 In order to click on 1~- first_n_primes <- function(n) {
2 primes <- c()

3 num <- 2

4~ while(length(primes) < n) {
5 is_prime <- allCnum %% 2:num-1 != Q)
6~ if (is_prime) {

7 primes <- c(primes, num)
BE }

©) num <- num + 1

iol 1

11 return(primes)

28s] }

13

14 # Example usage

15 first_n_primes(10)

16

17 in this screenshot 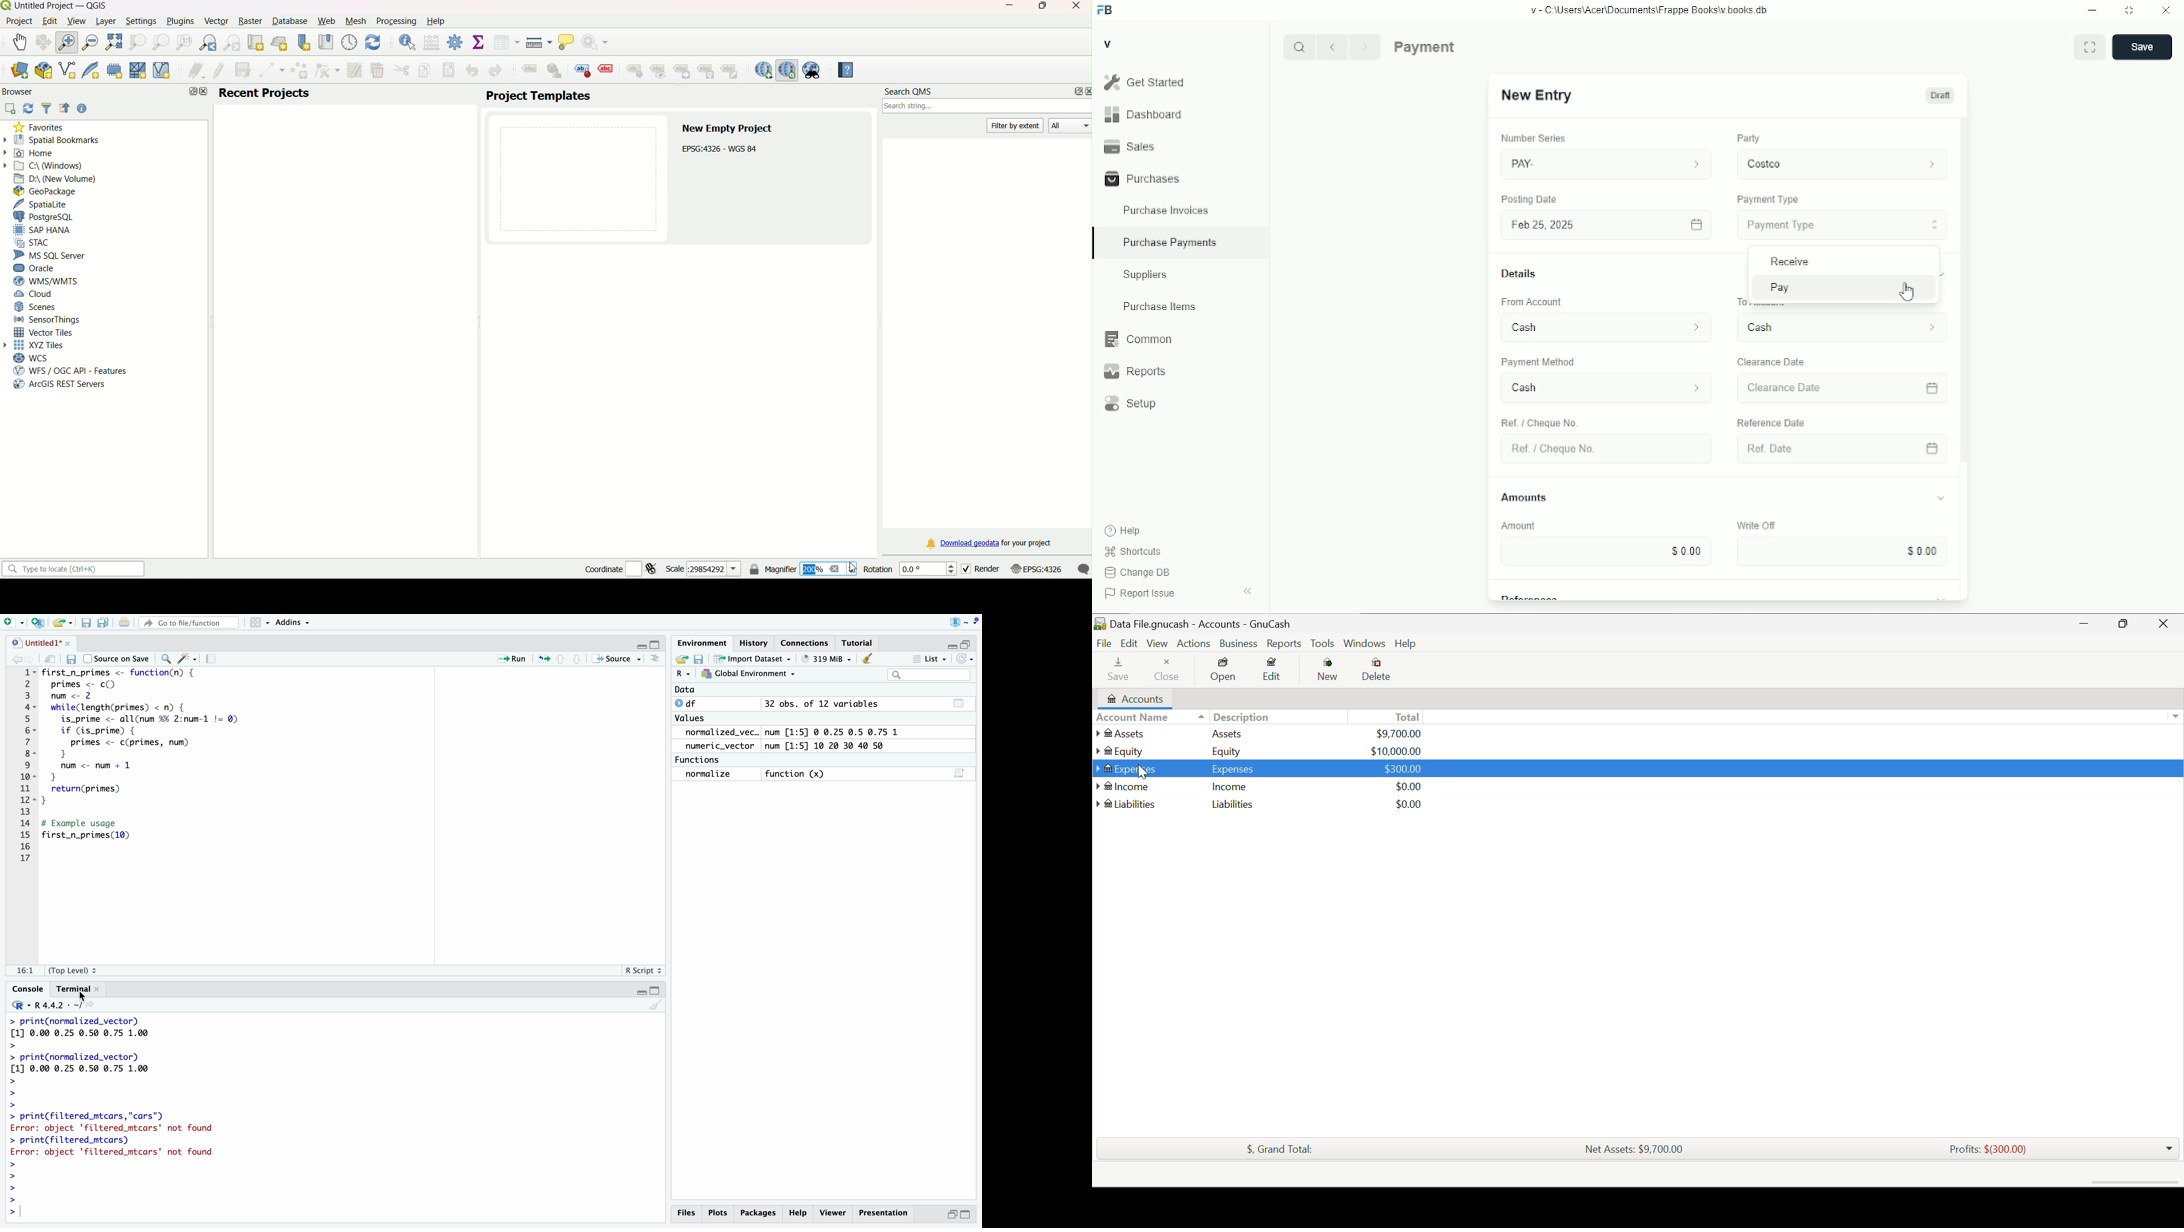, I will do `click(152, 781)`.